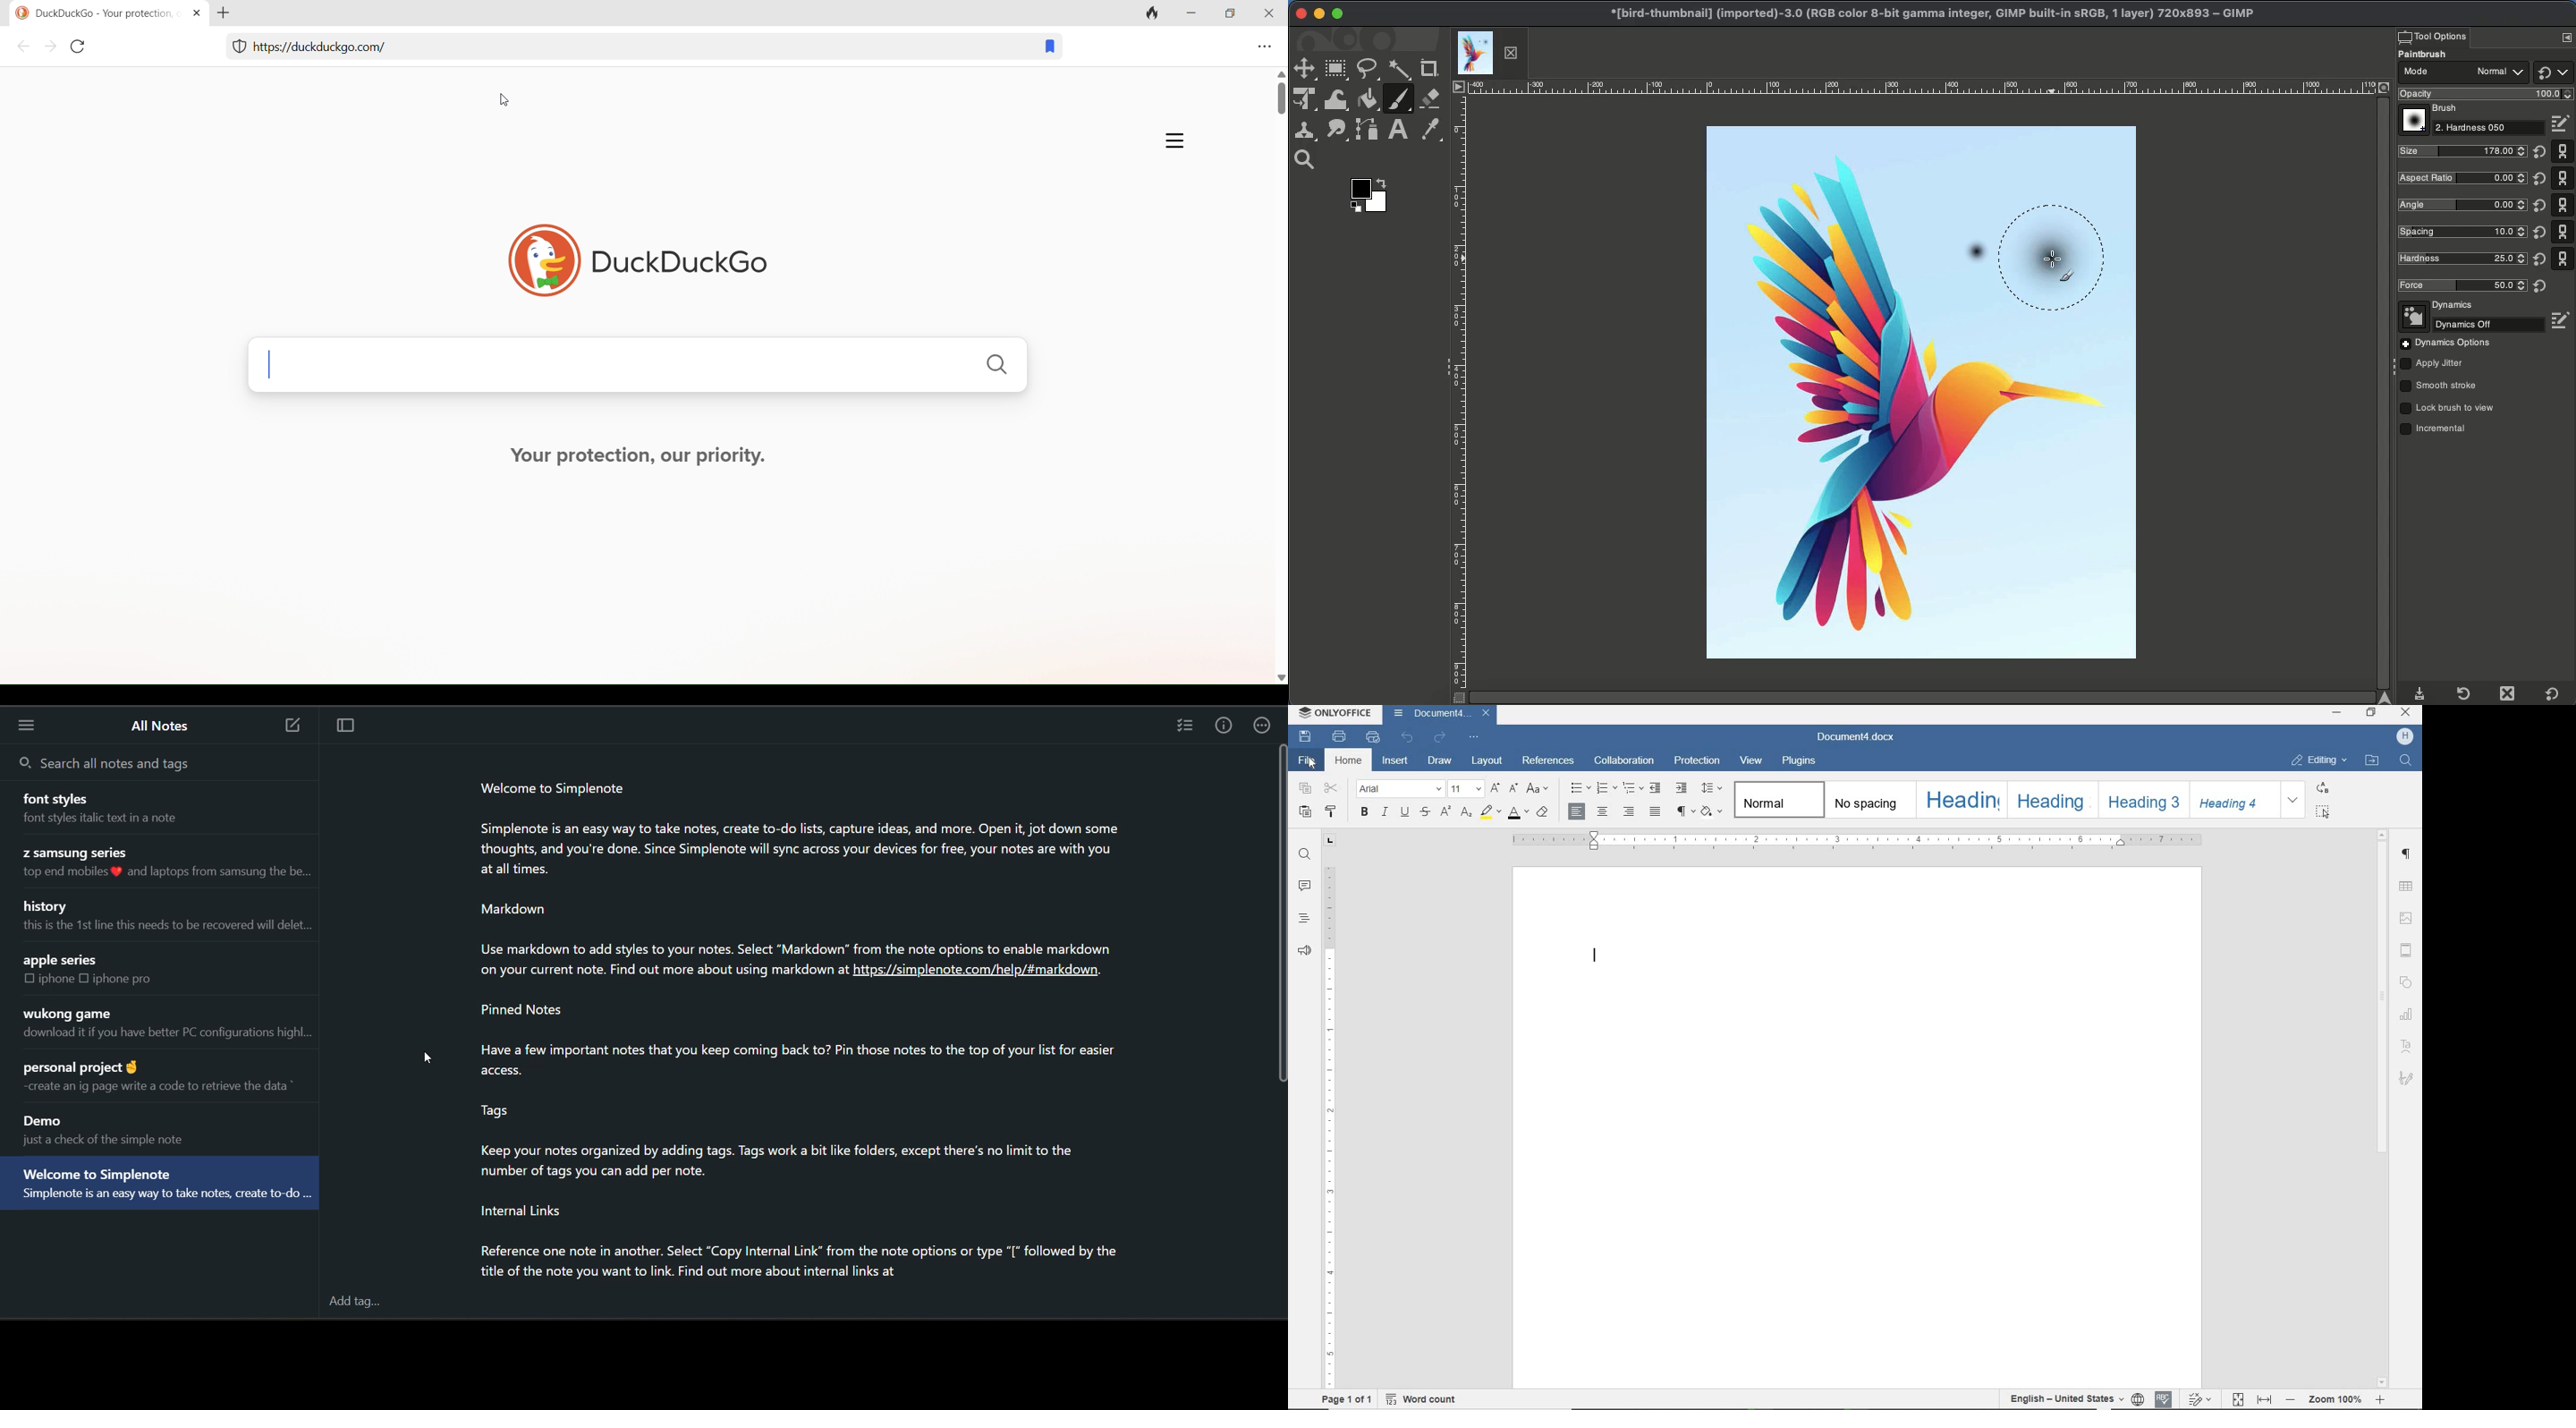  I want to click on italic, so click(1385, 813).